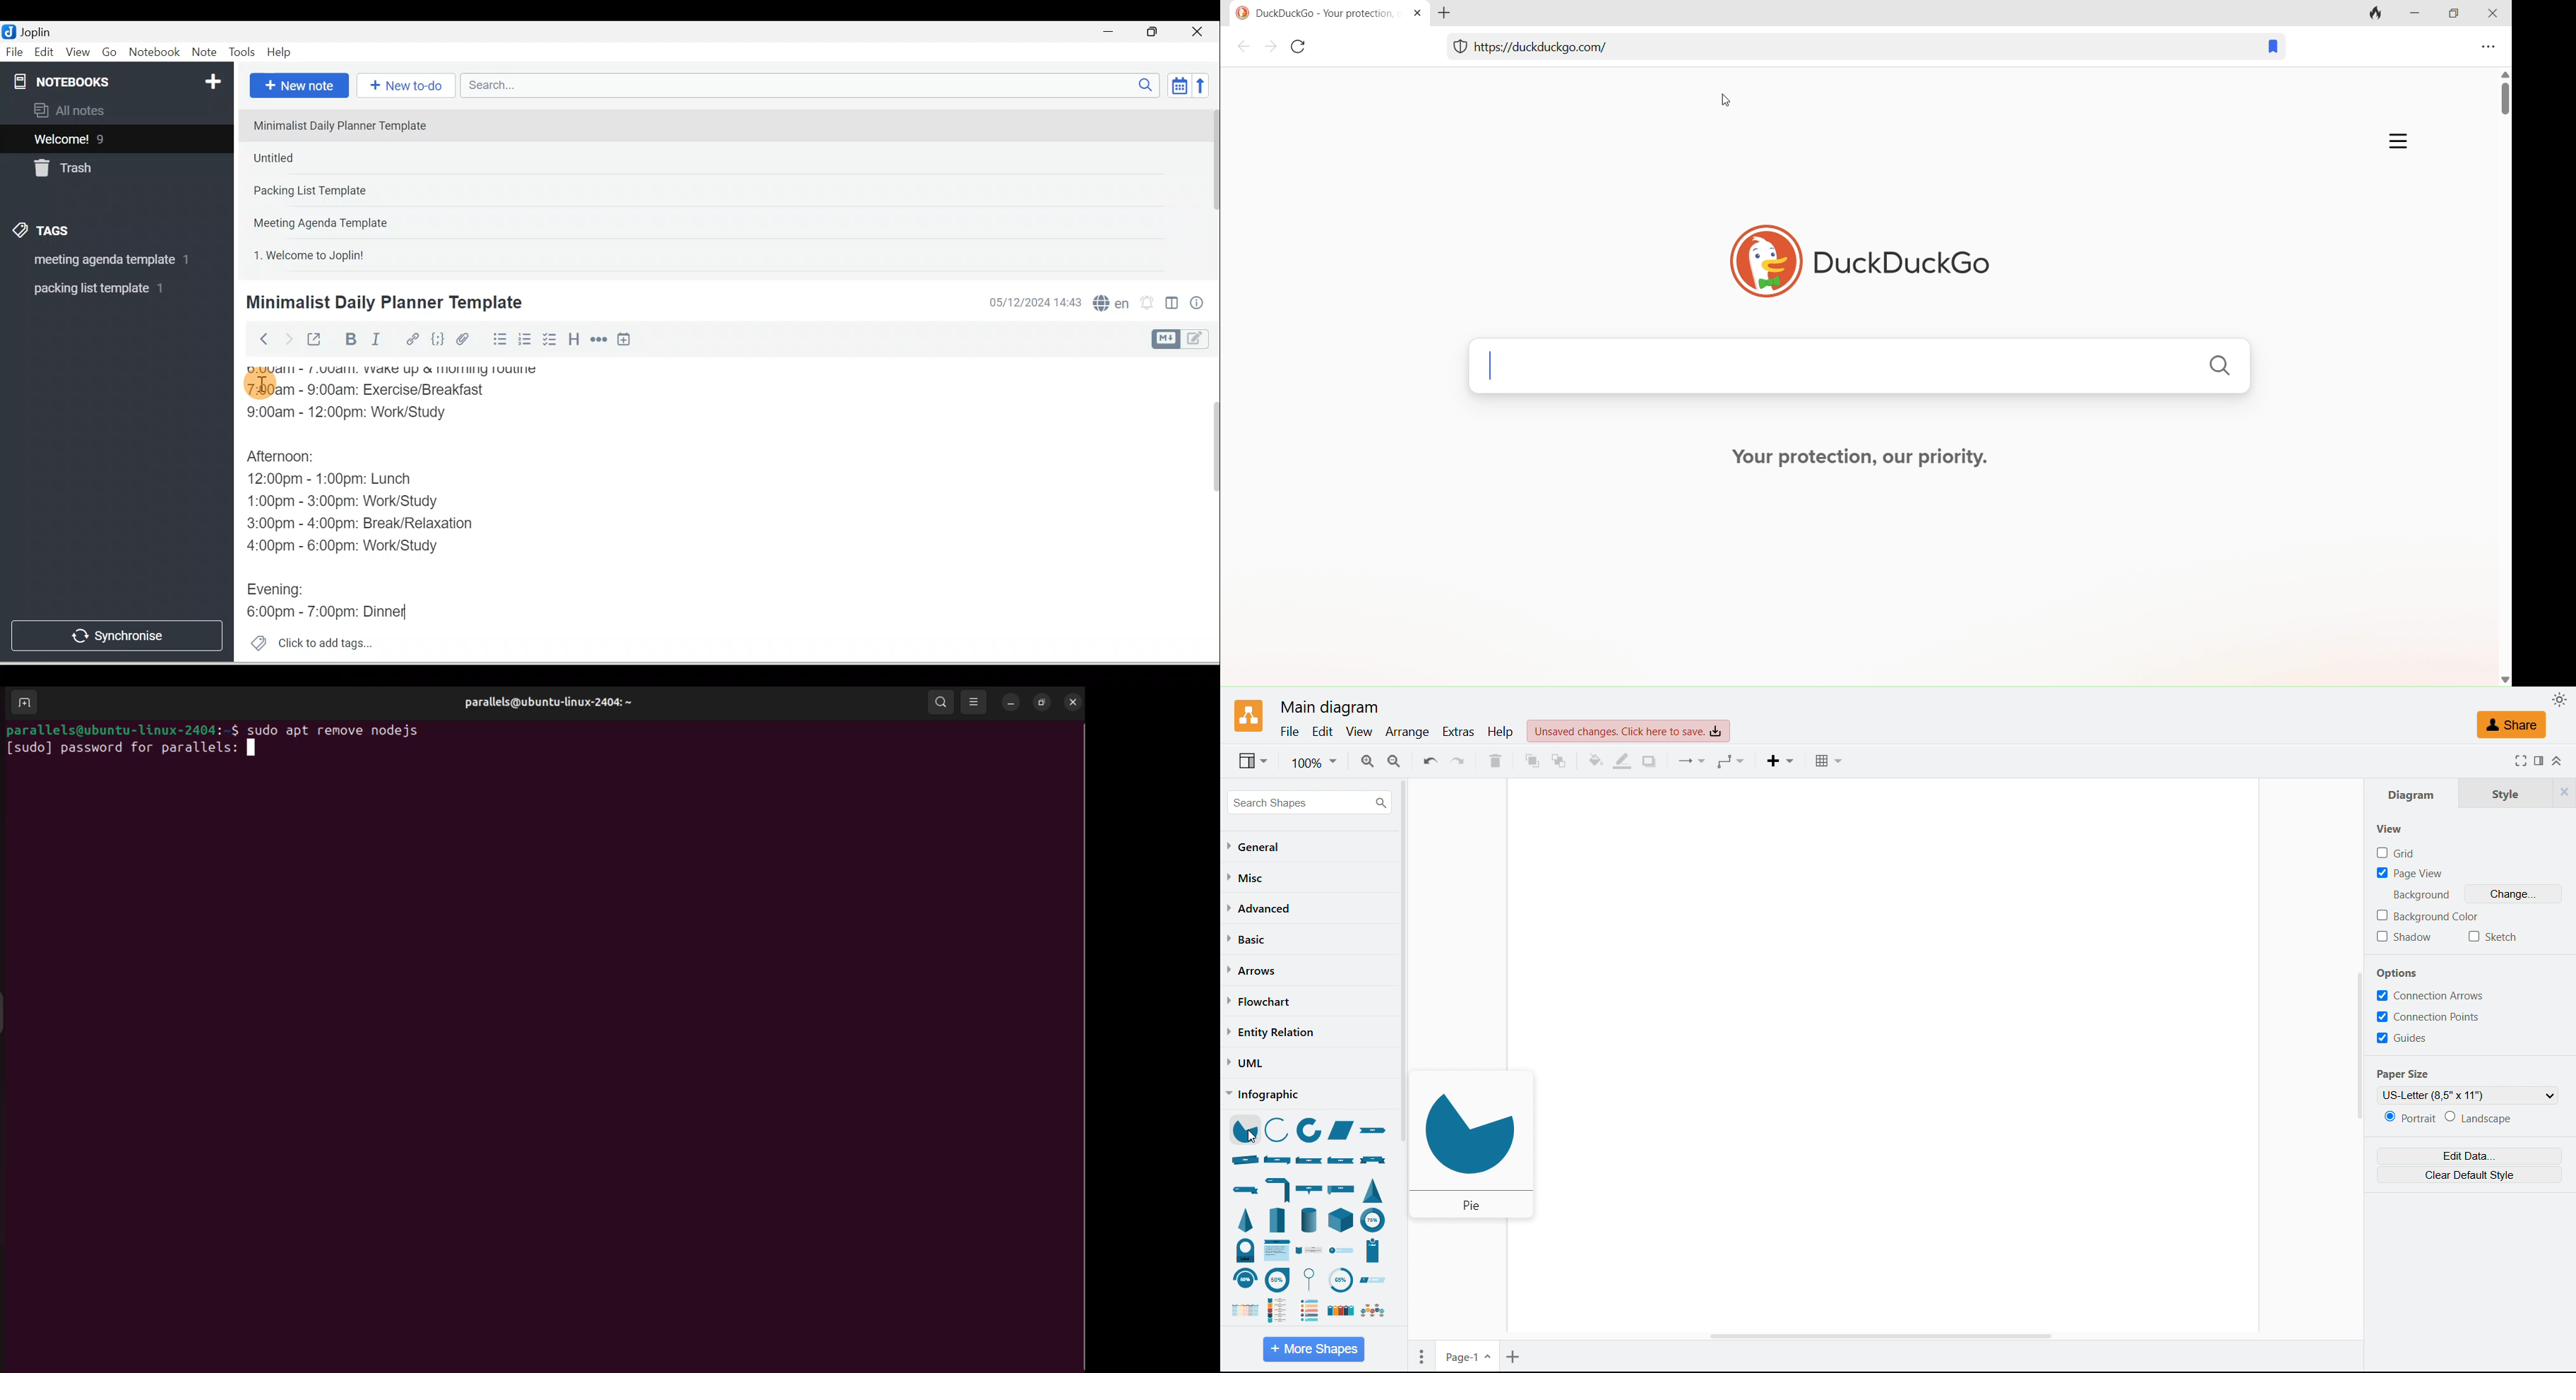  What do you see at coordinates (349, 125) in the screenshot?
I see `Note 1` at bounding box center [349, 125].